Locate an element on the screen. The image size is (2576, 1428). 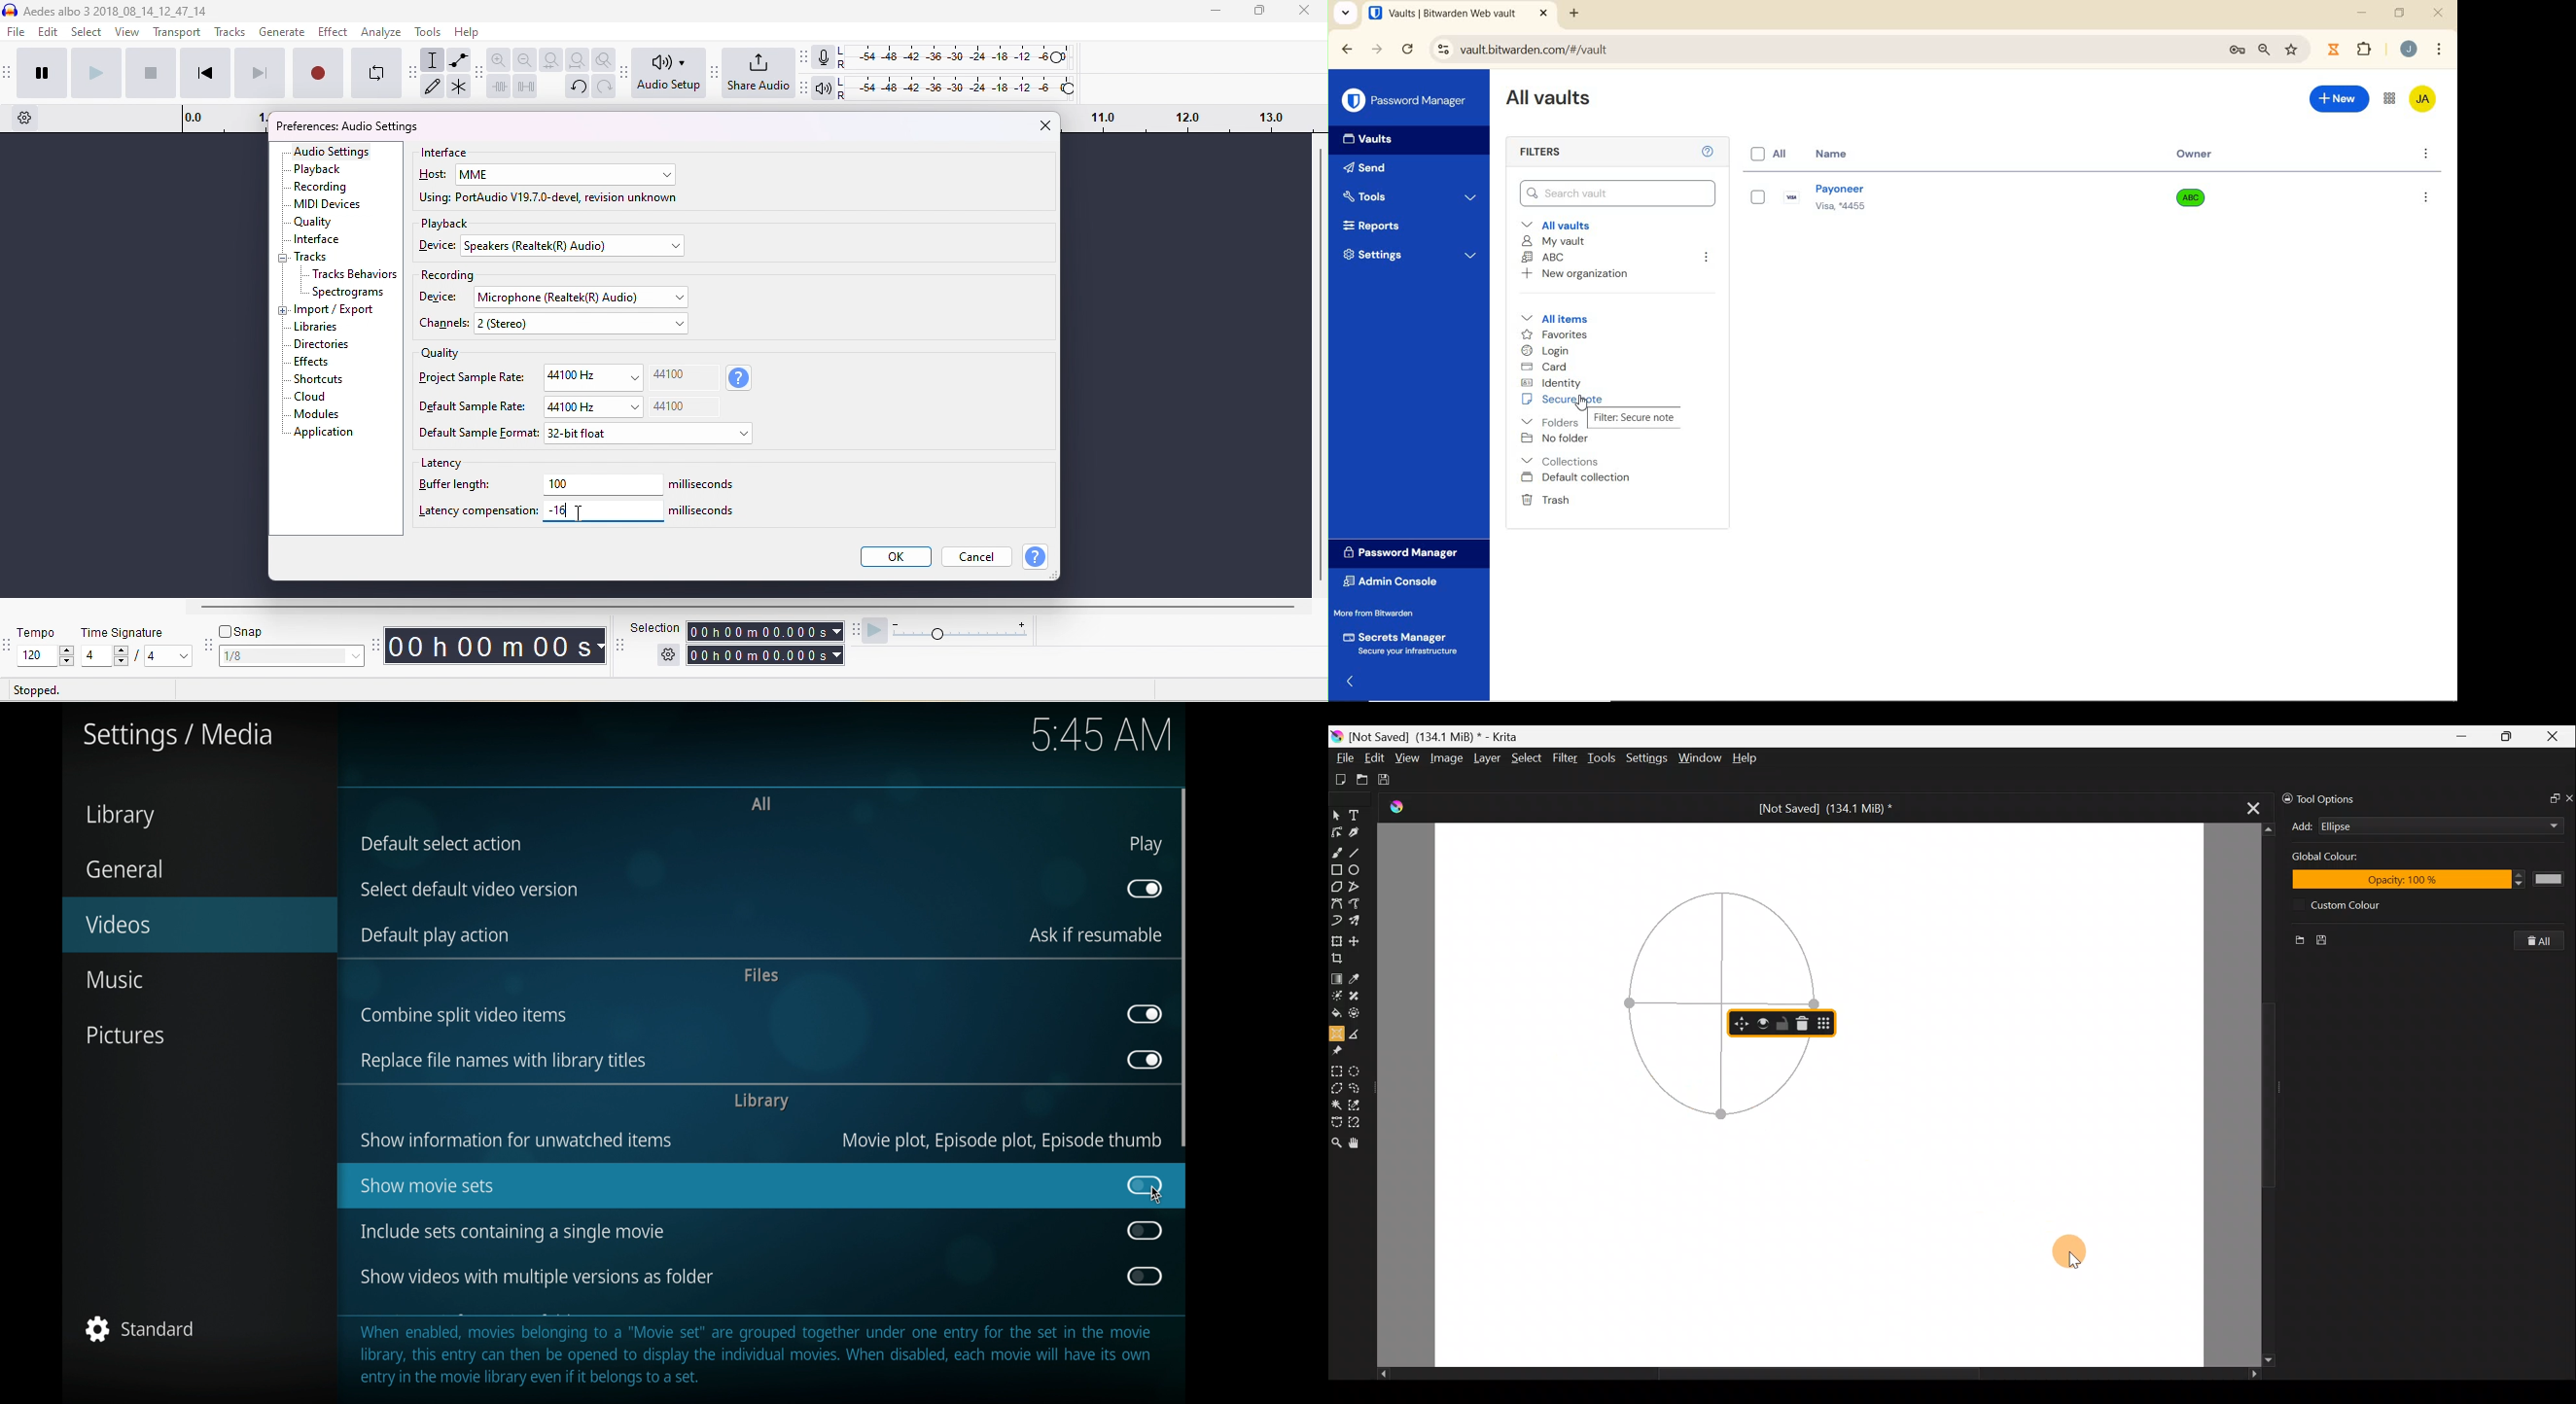
search tabs is located at coordinates (1347, 15).